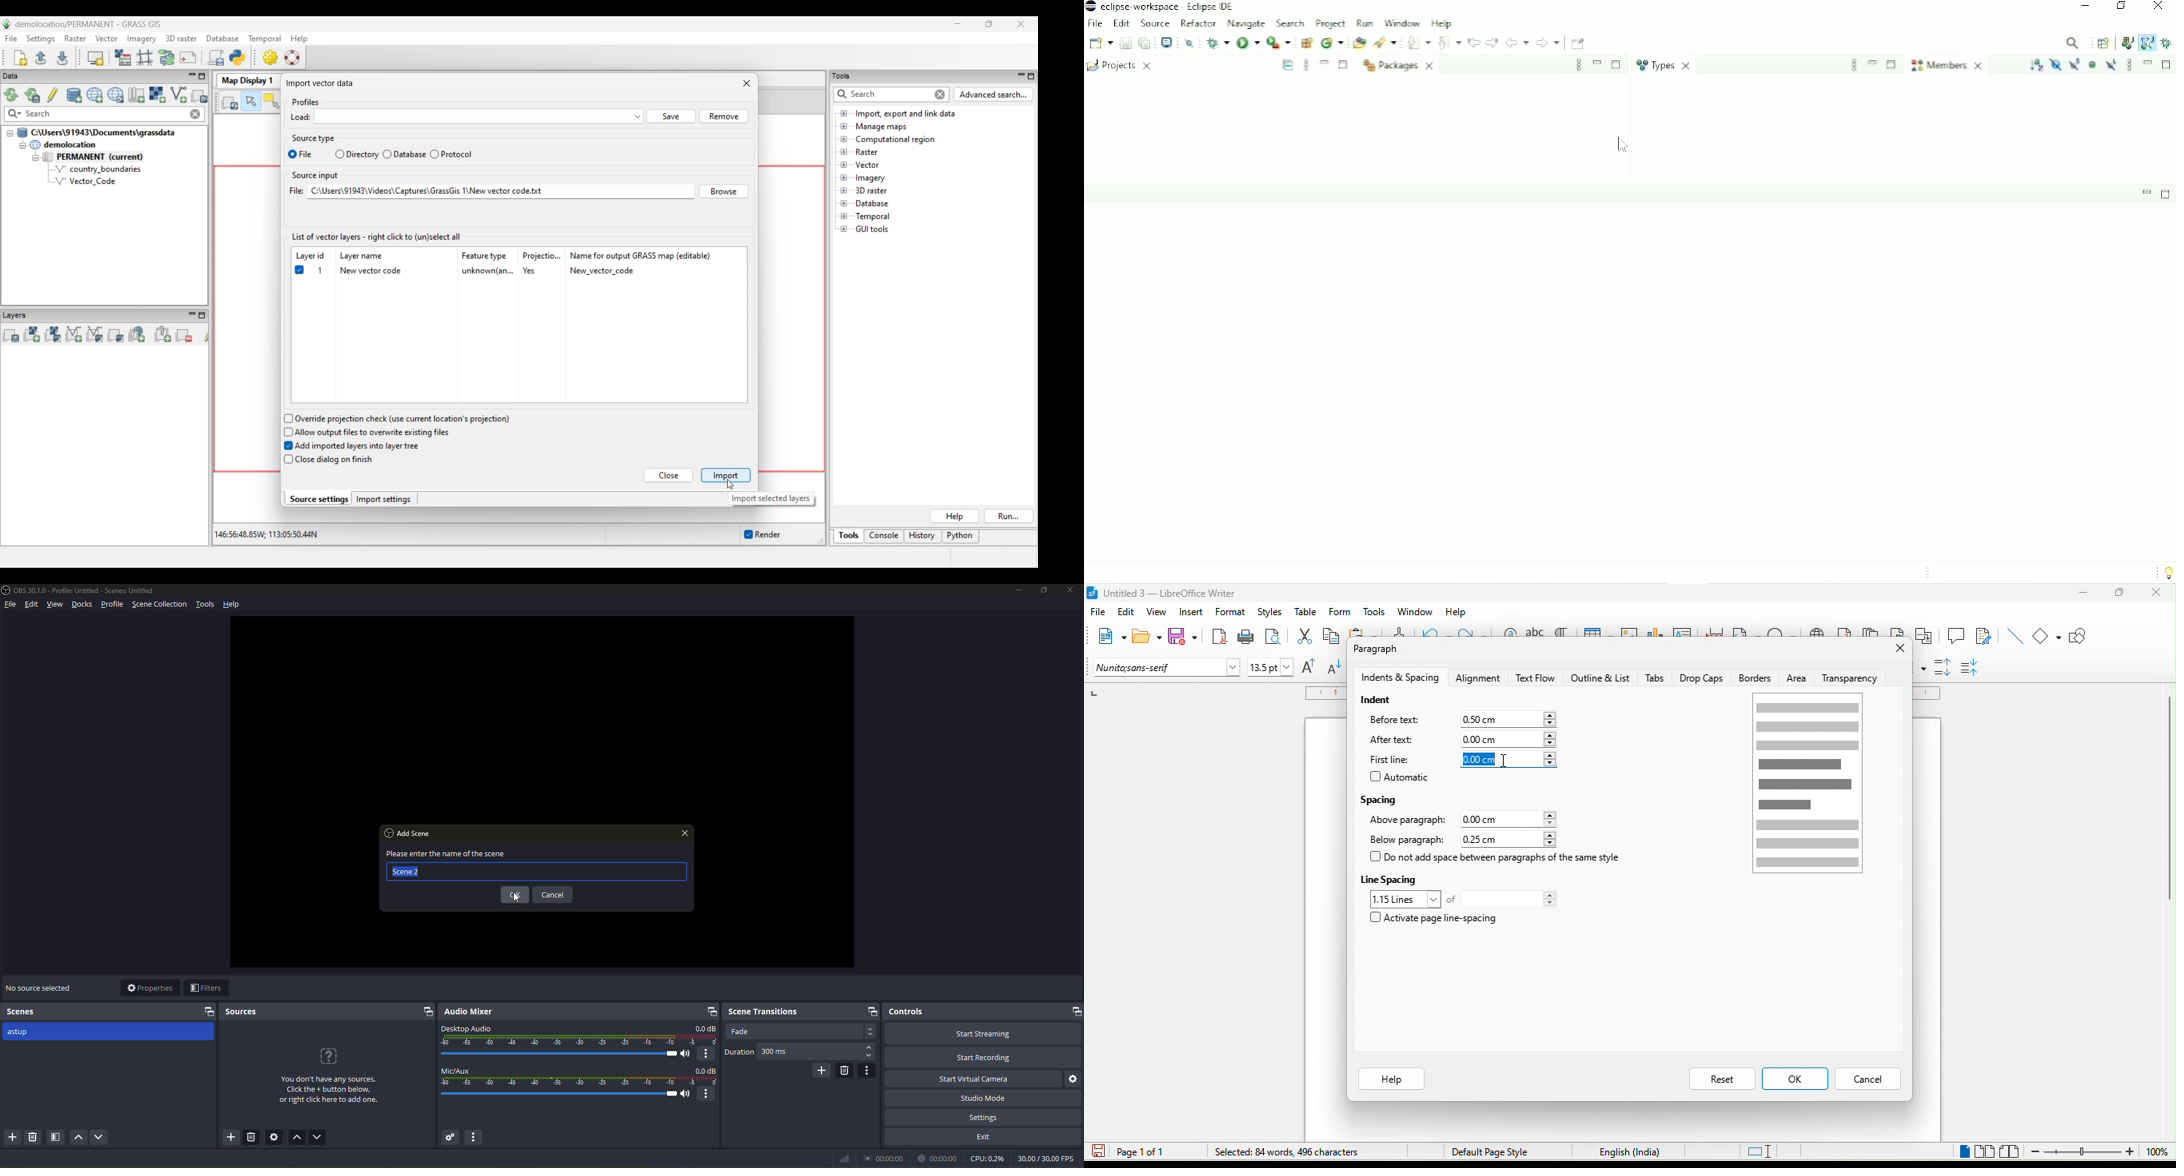  Describe the element at coordinates (1366, 22) in the screenshot. I see `Run` at that location.